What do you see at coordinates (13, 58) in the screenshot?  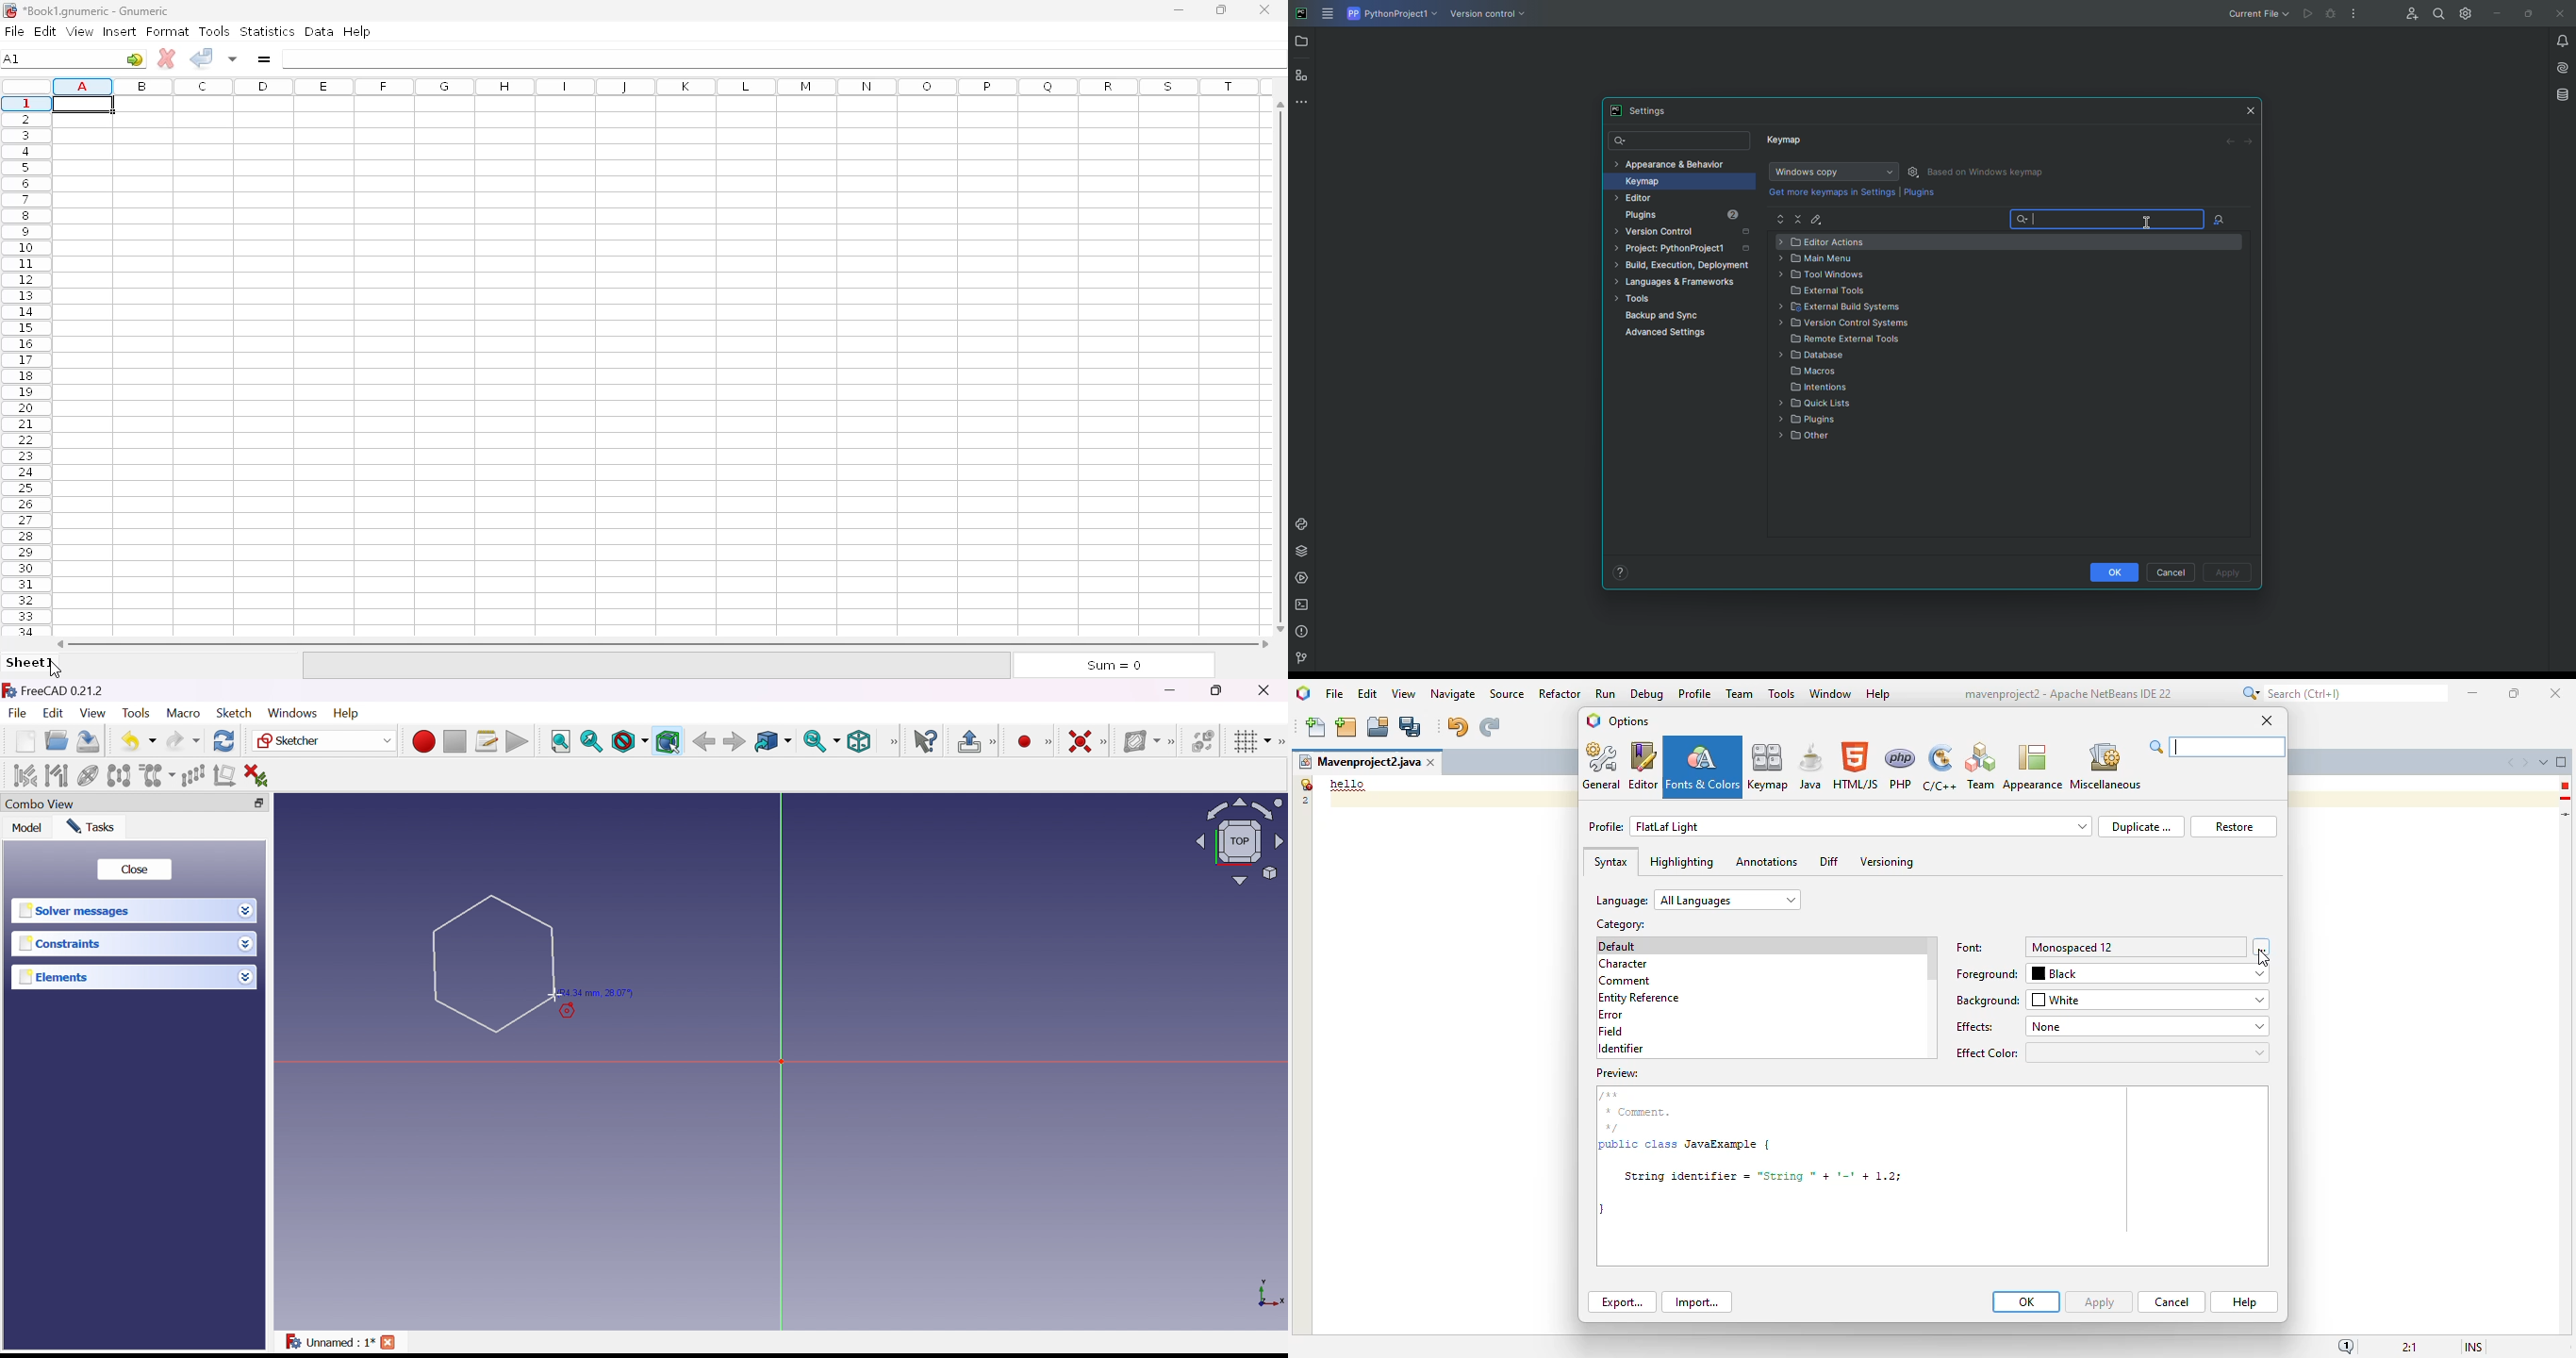 I see `cell name A1` at bounding box center [13, 58].